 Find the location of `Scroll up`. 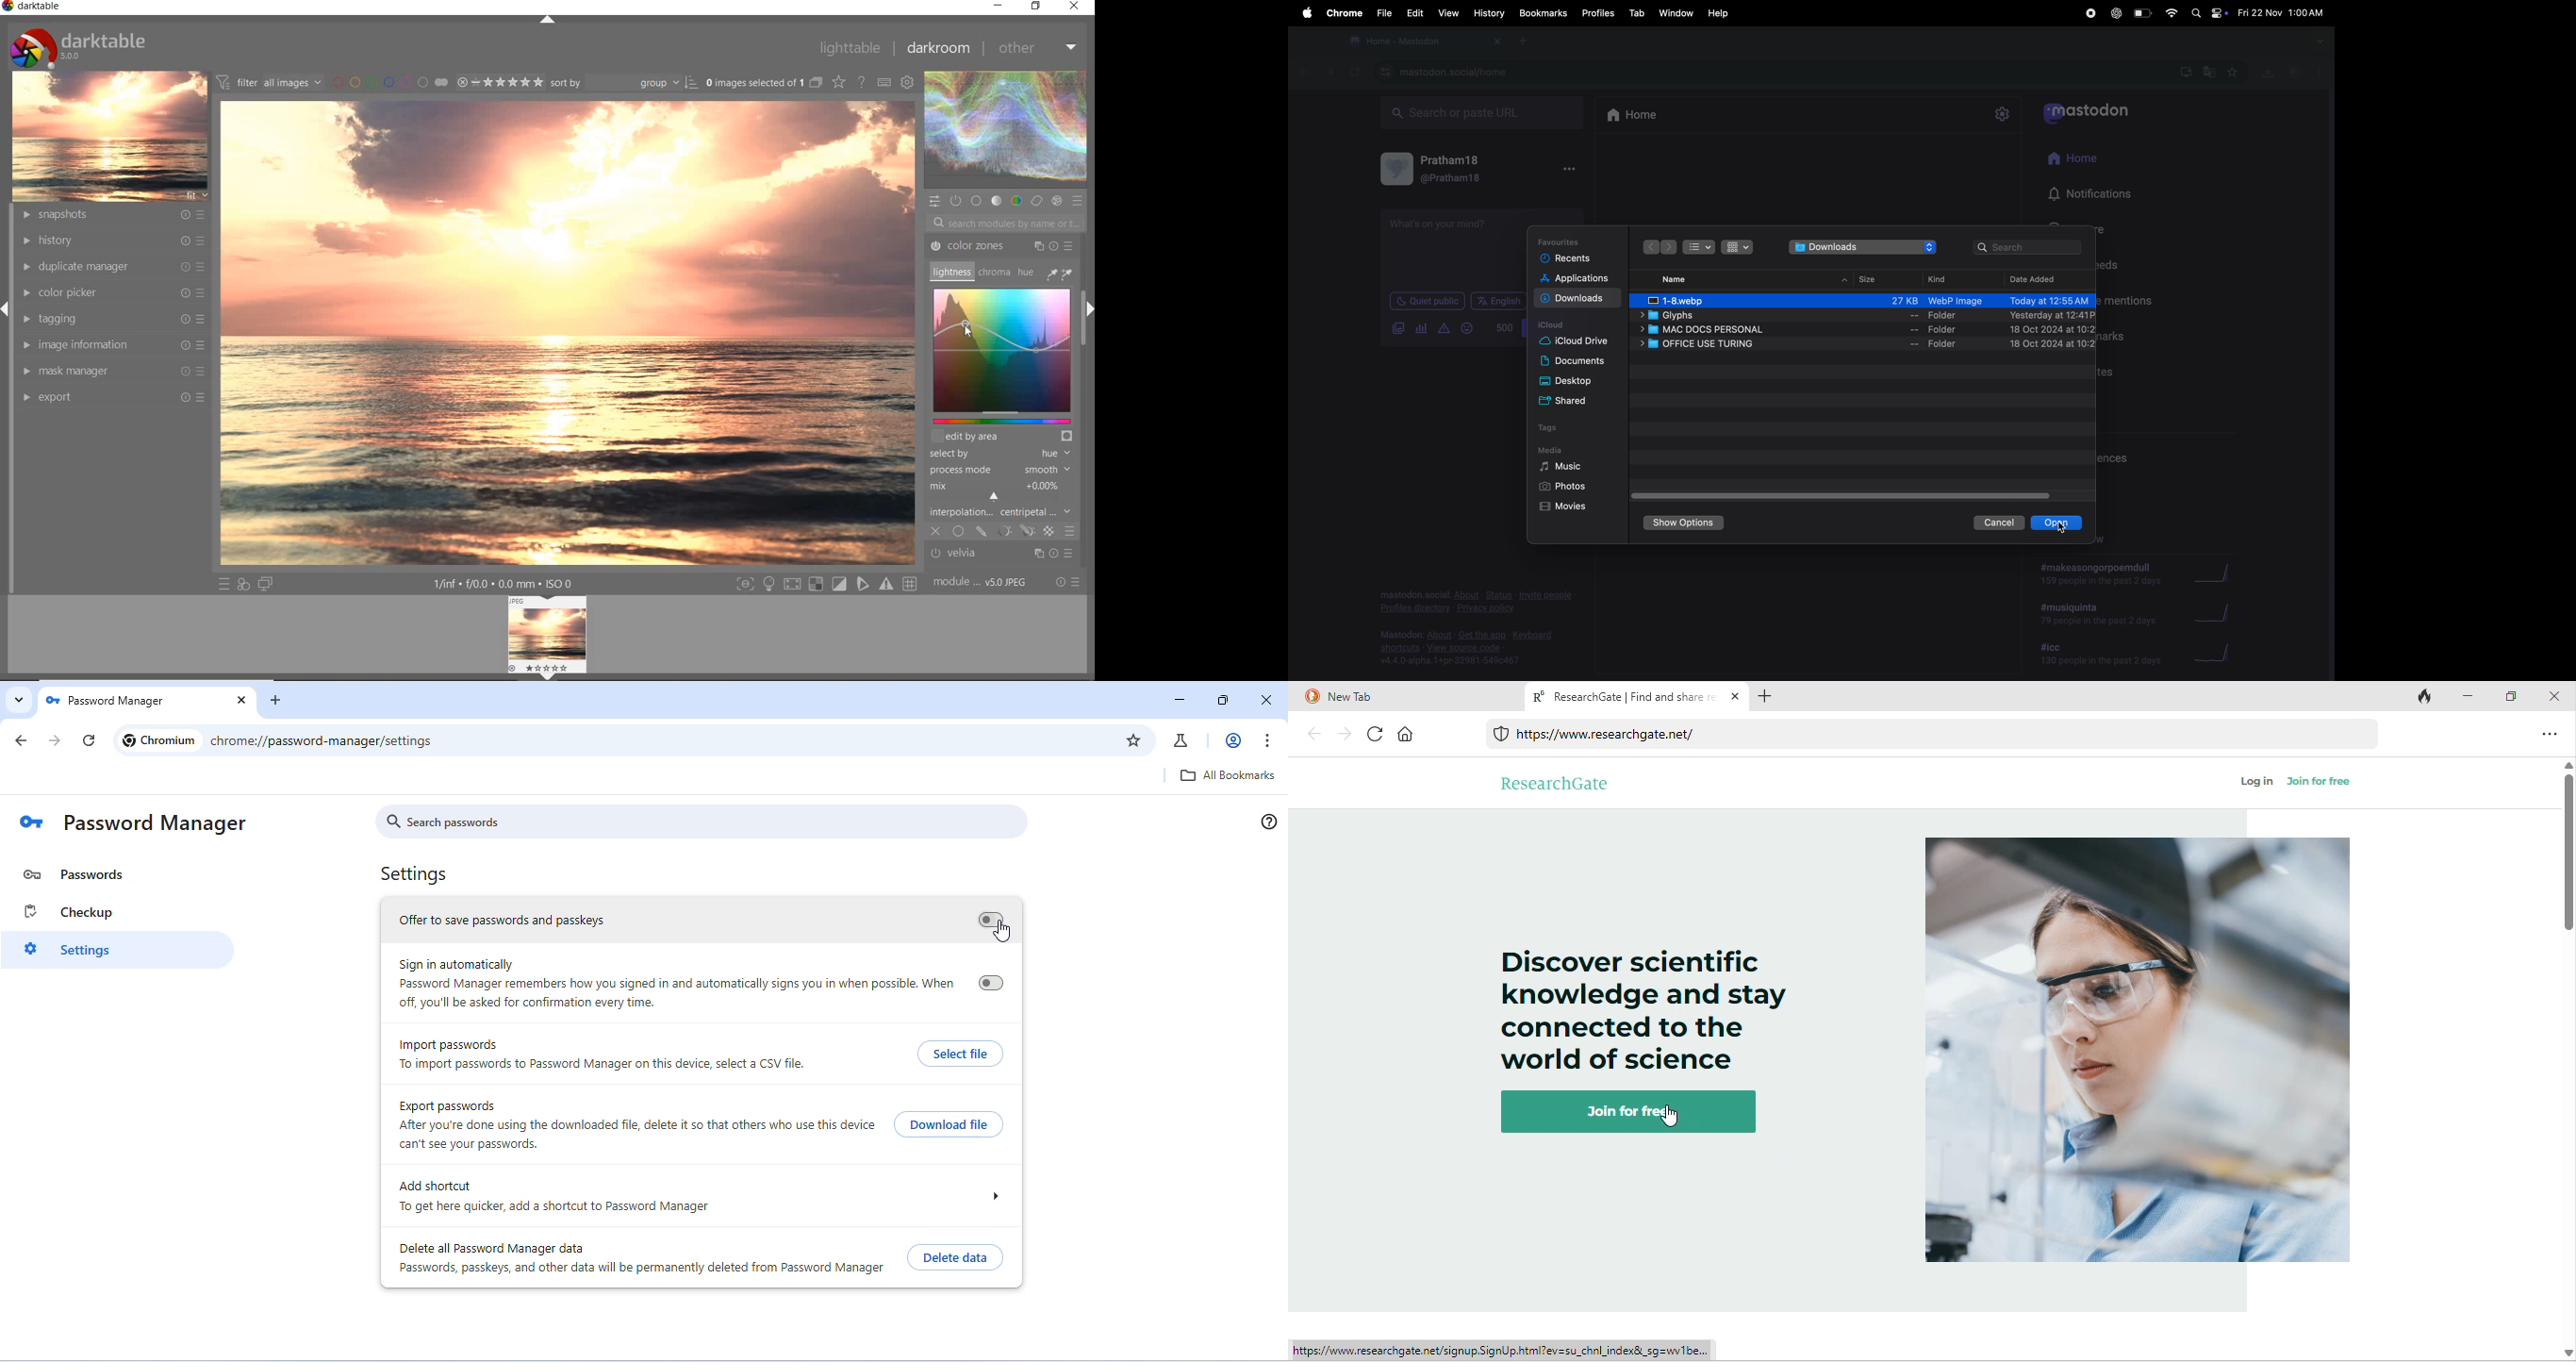

Scroll up is located at coordinates (2568, 766).